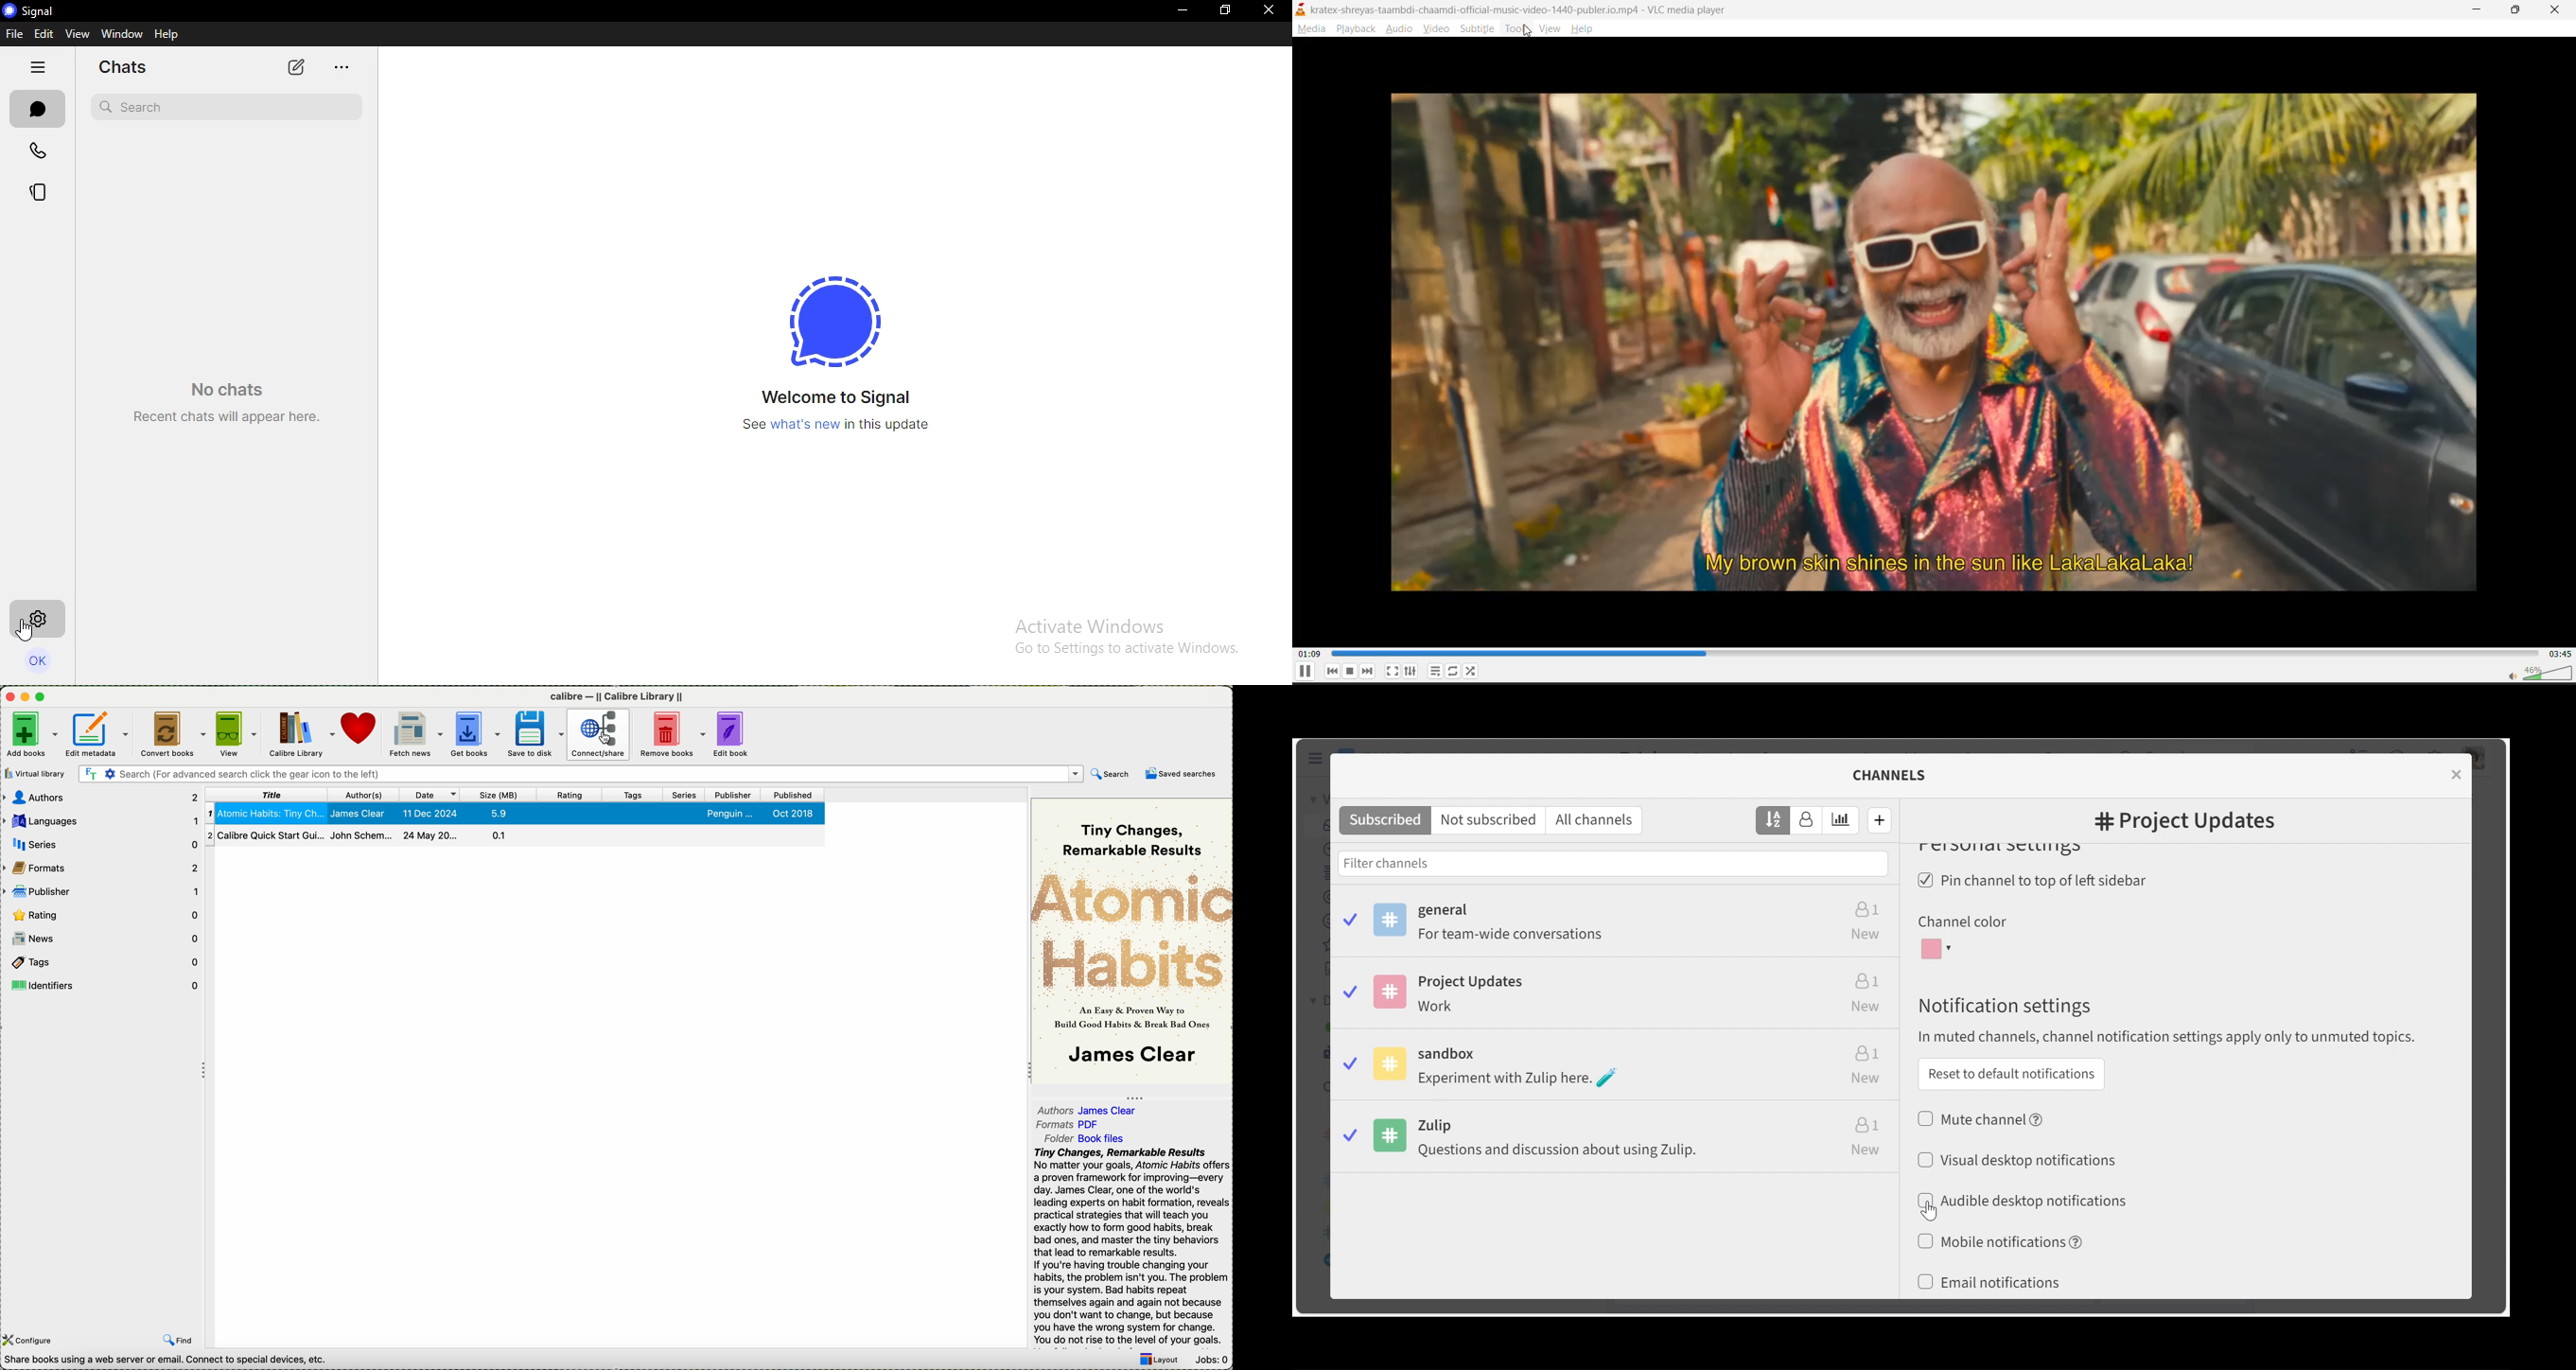 The width and height of the screenshot is (2576, 1372). I want to click on maximize, so click(42, 697).